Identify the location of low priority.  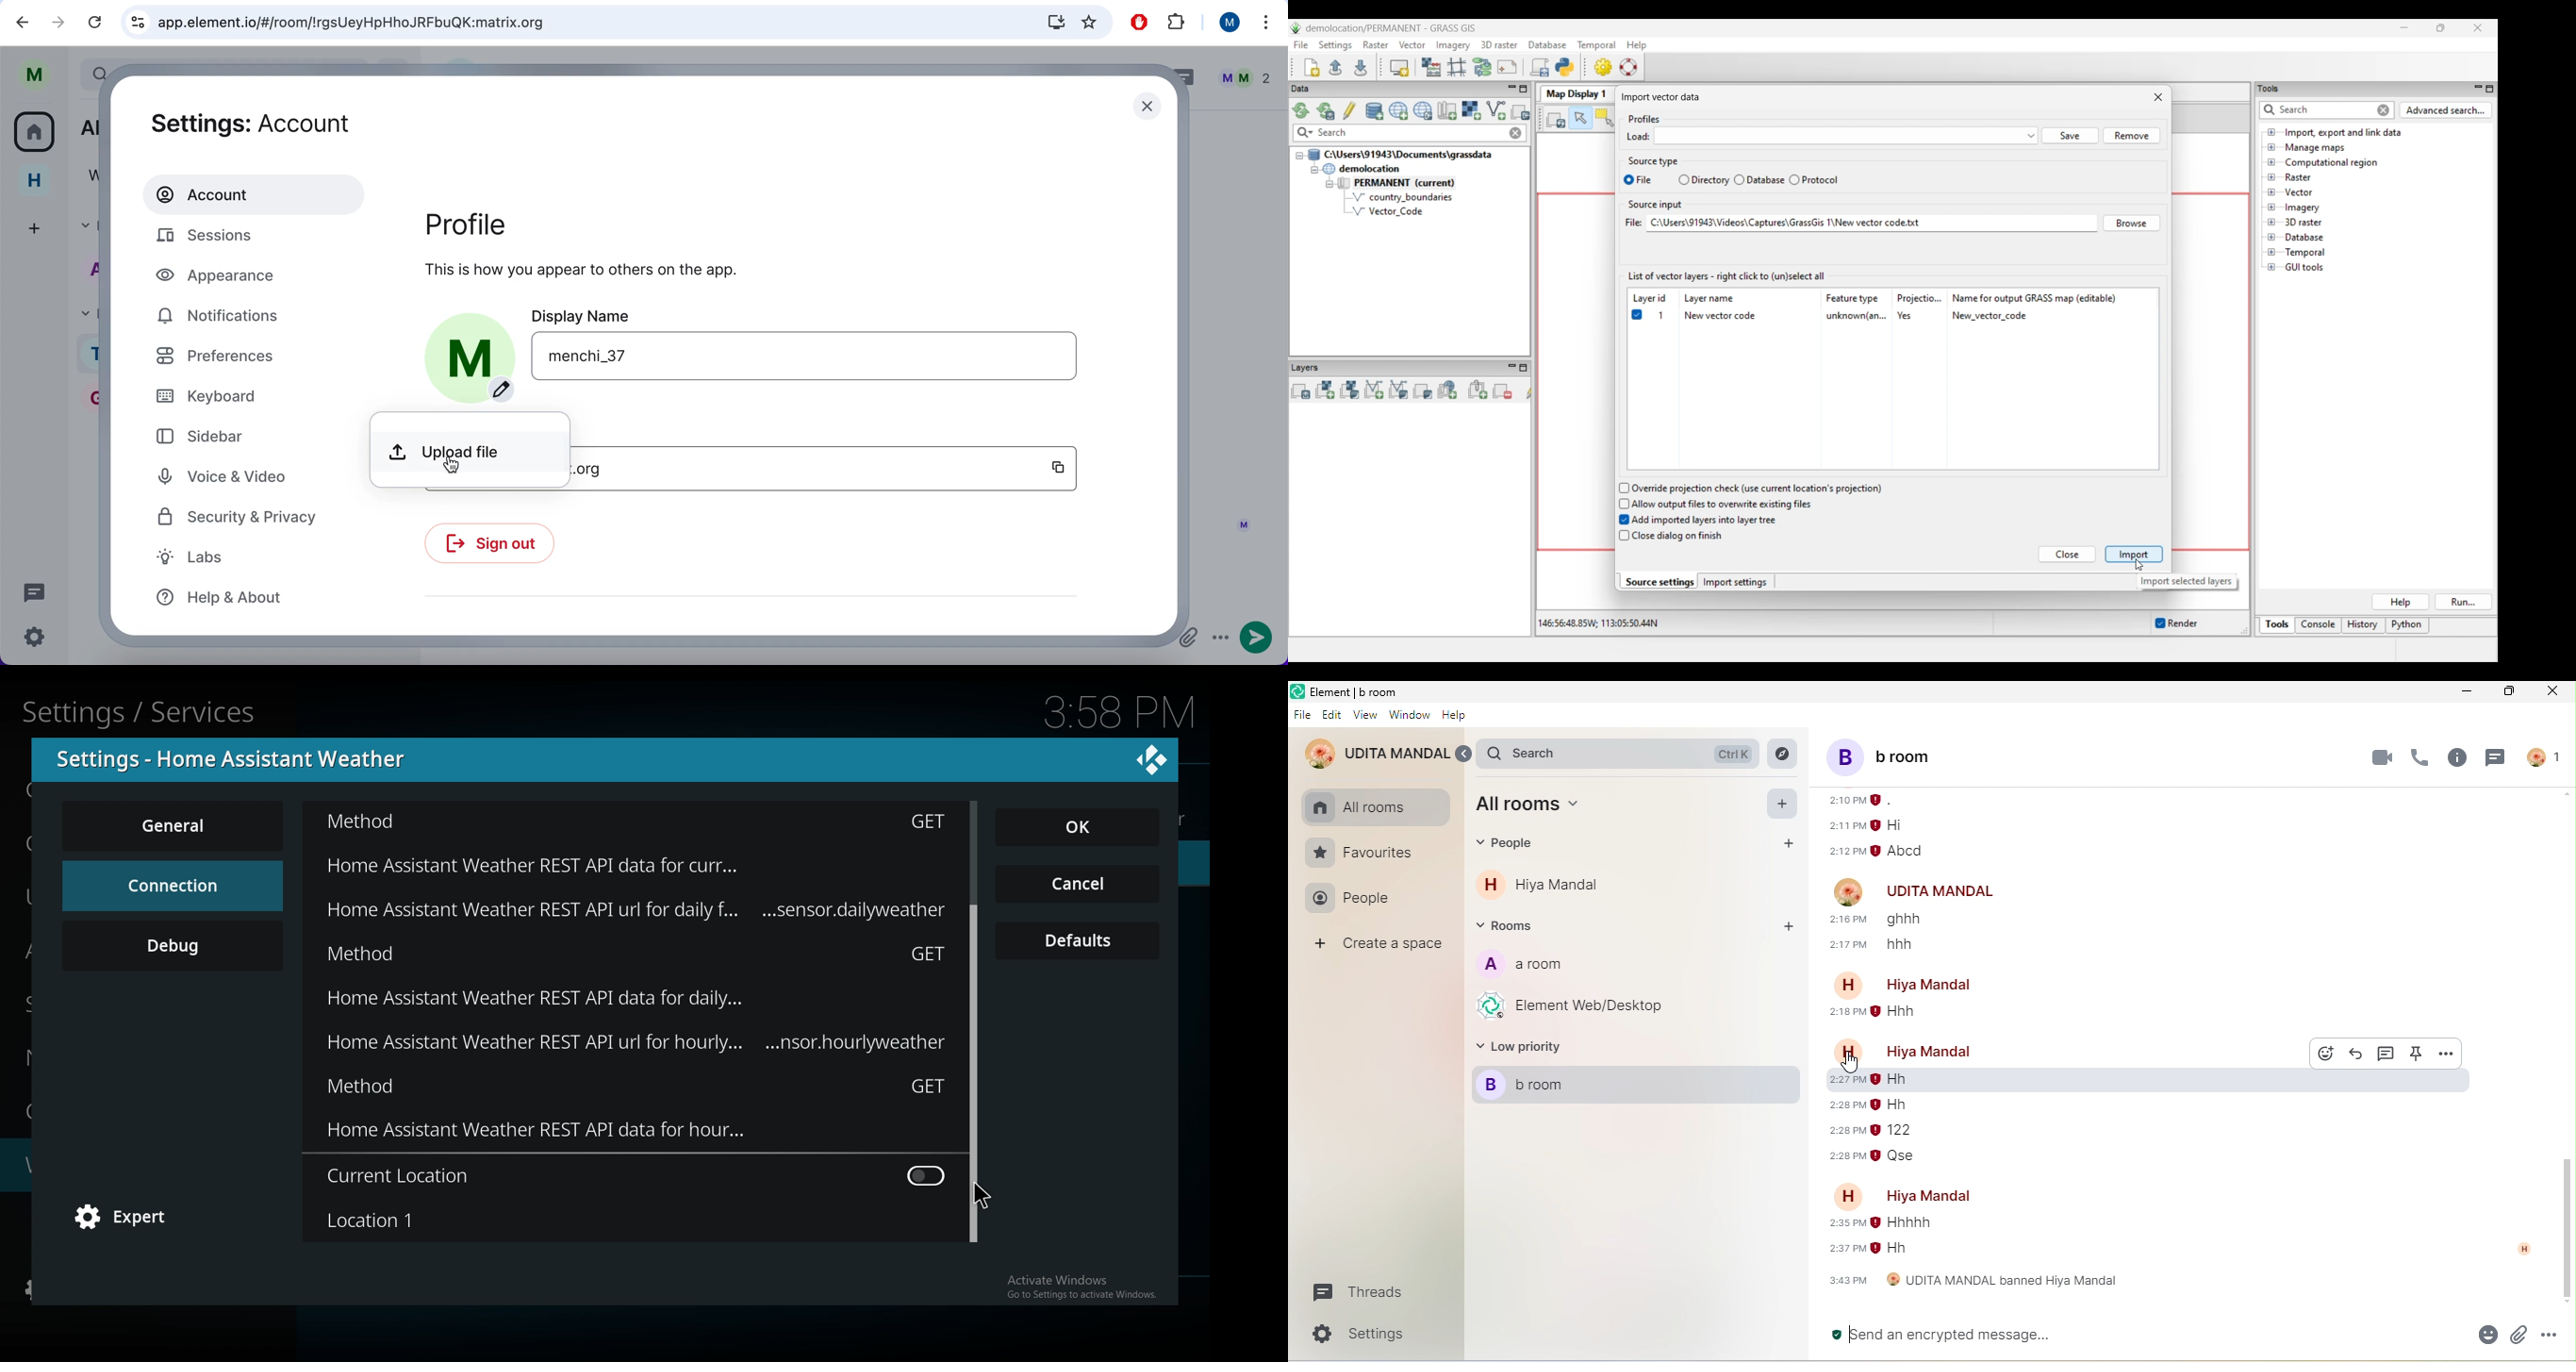
(1525, 1050).